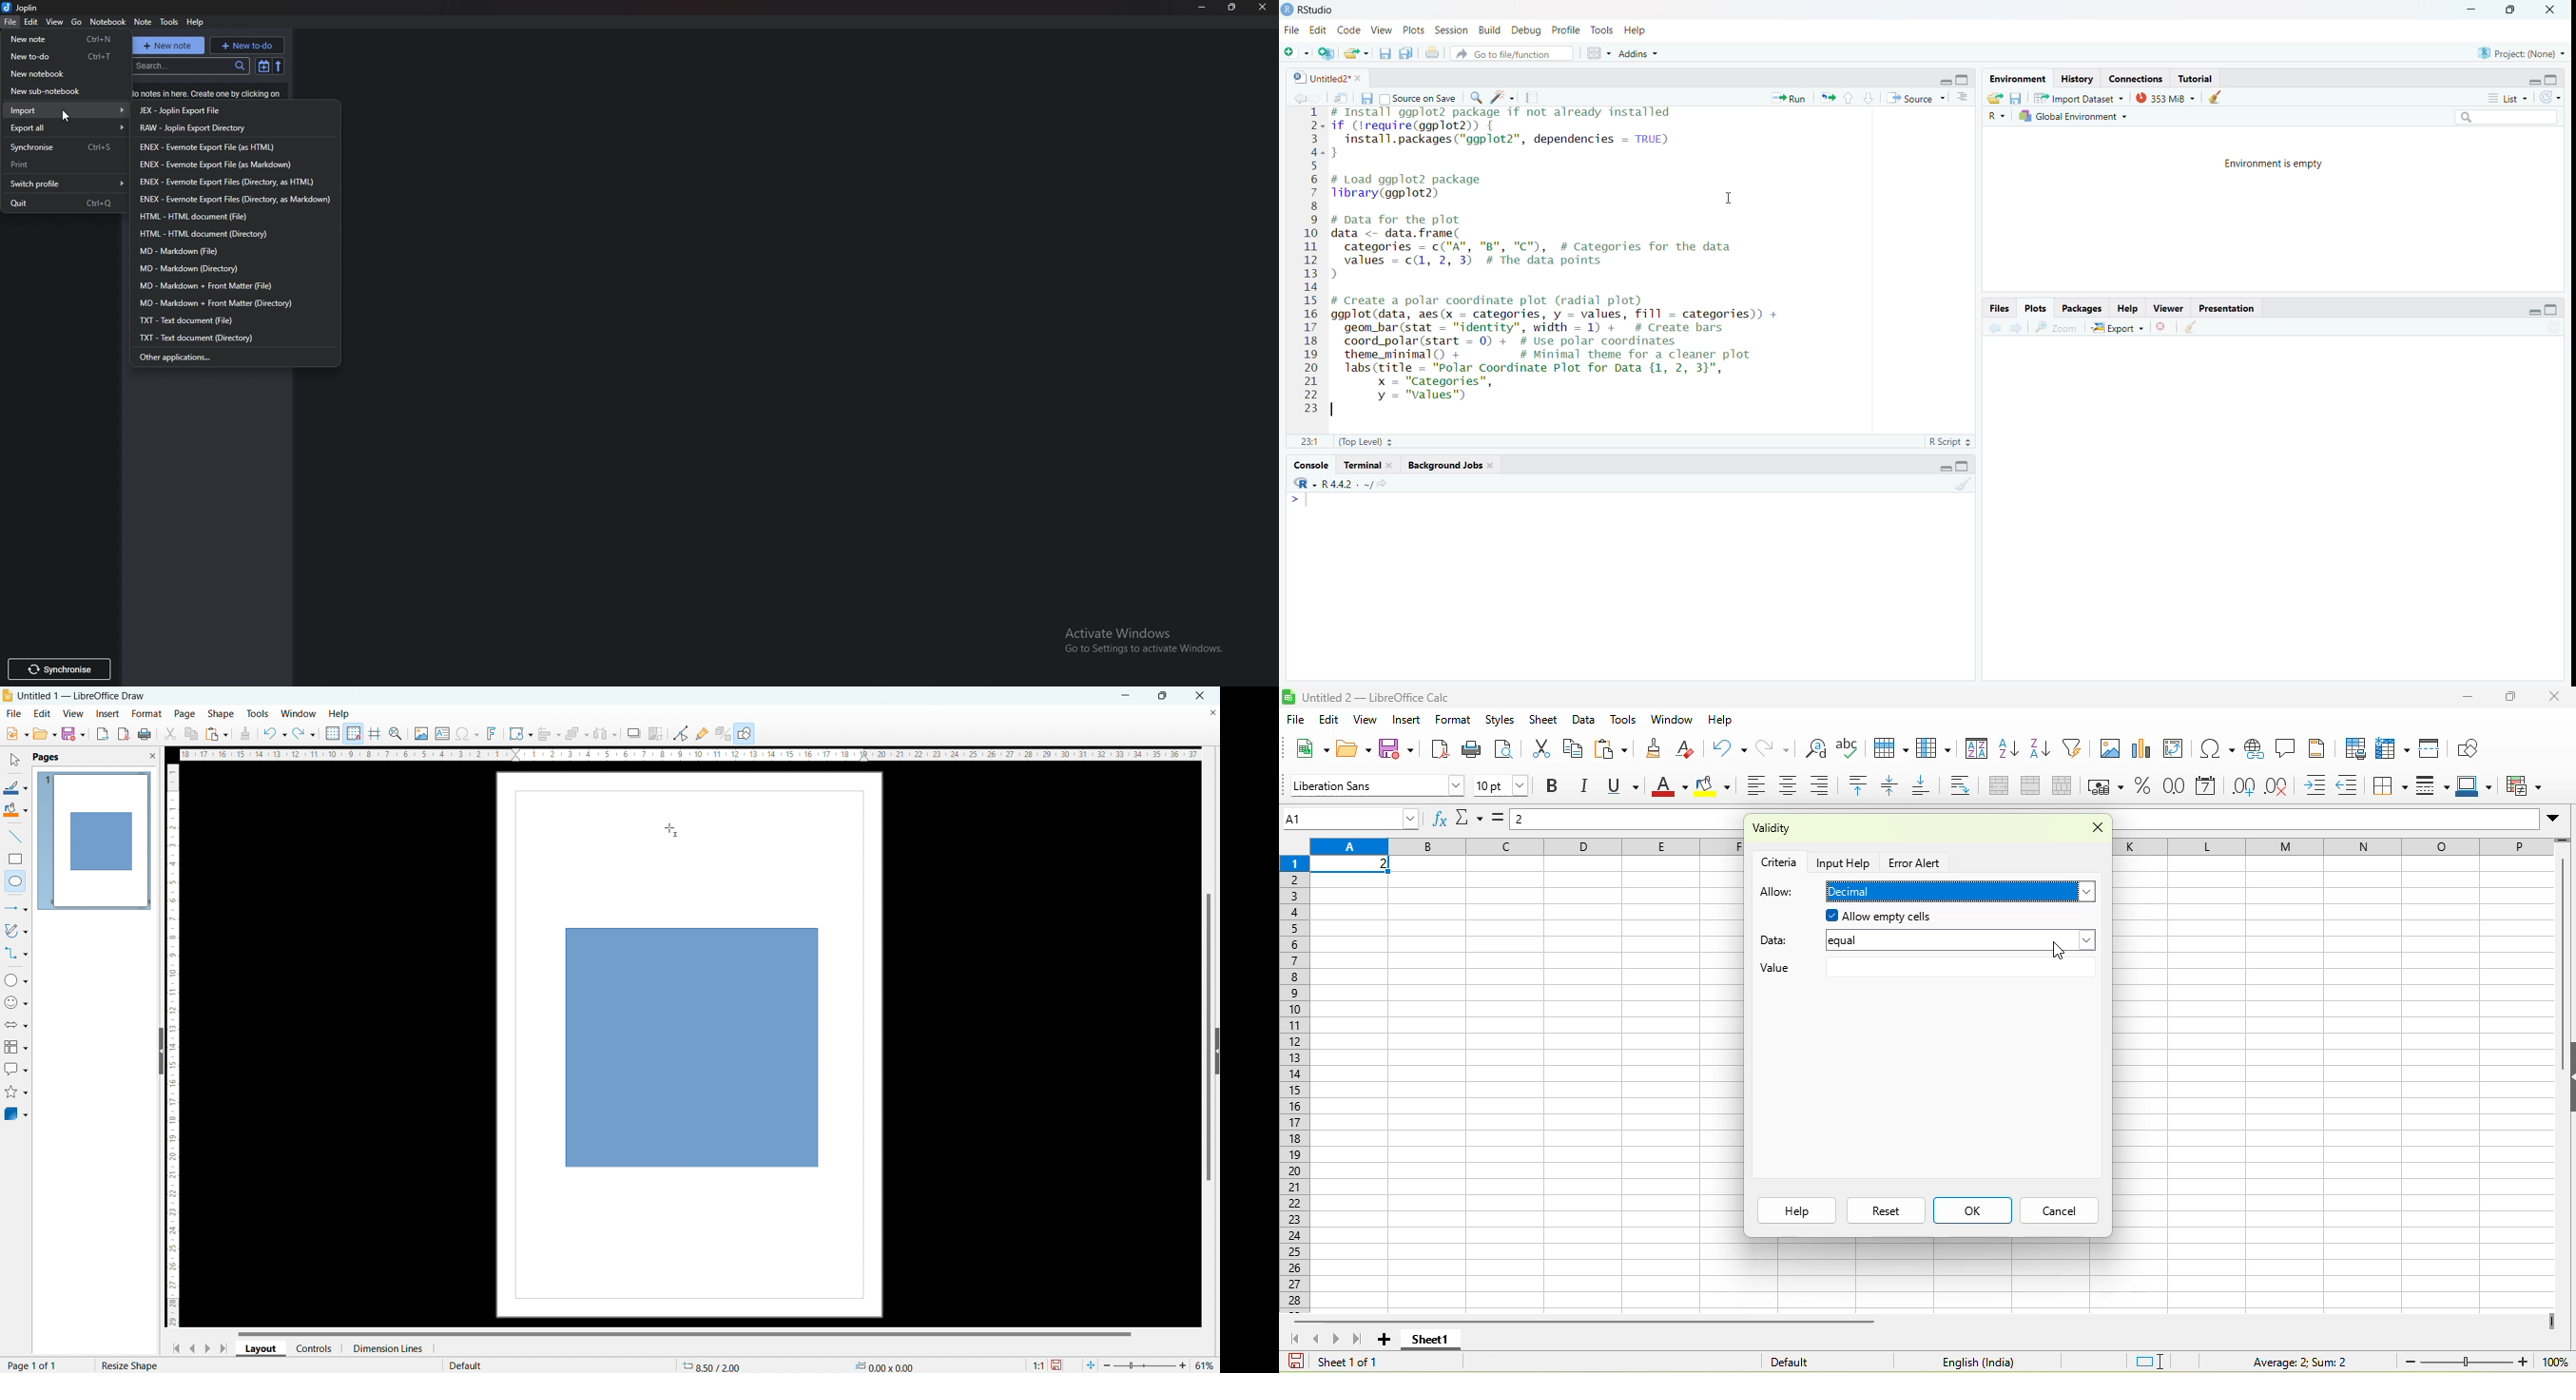  What do you see at coordinates (2286, 748) in the screenshot?
I see `comment` at bounding box center [2286, 748].